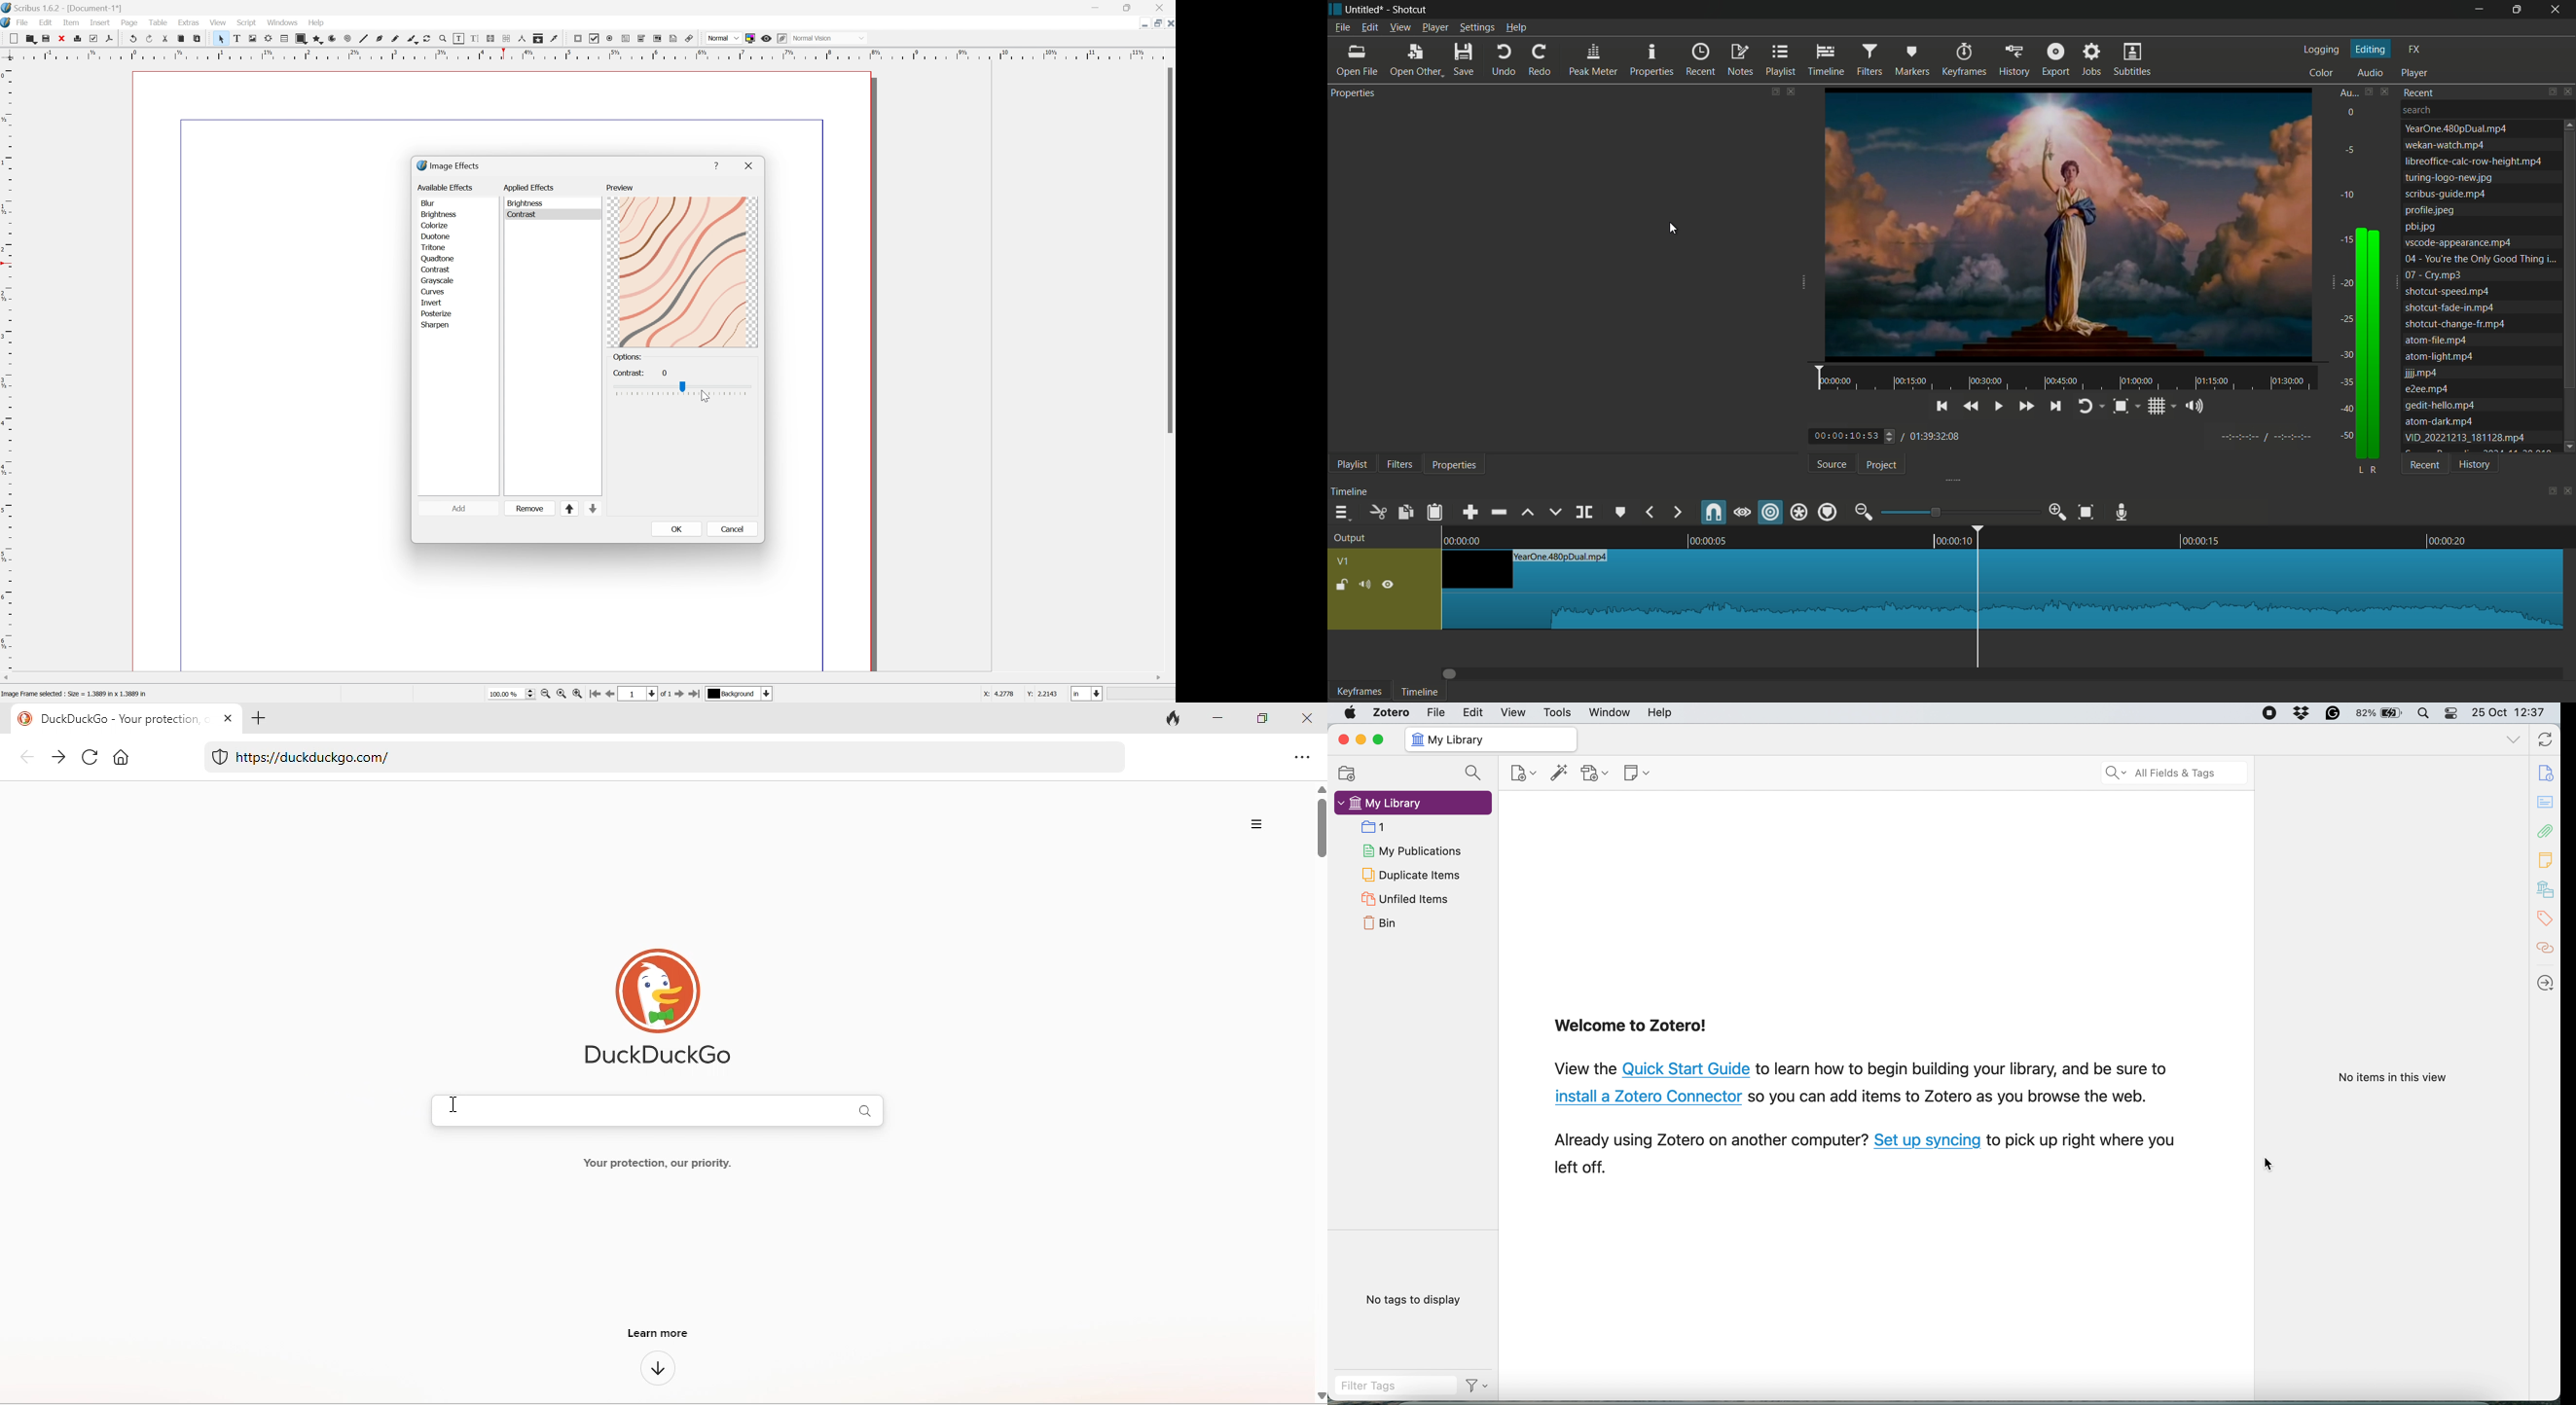 The width and height of the screenshot is (2576, 1428). What do you see at coordinates (247, 23) in the screenshot?
I see `Script` at bounding box center [247, 23].